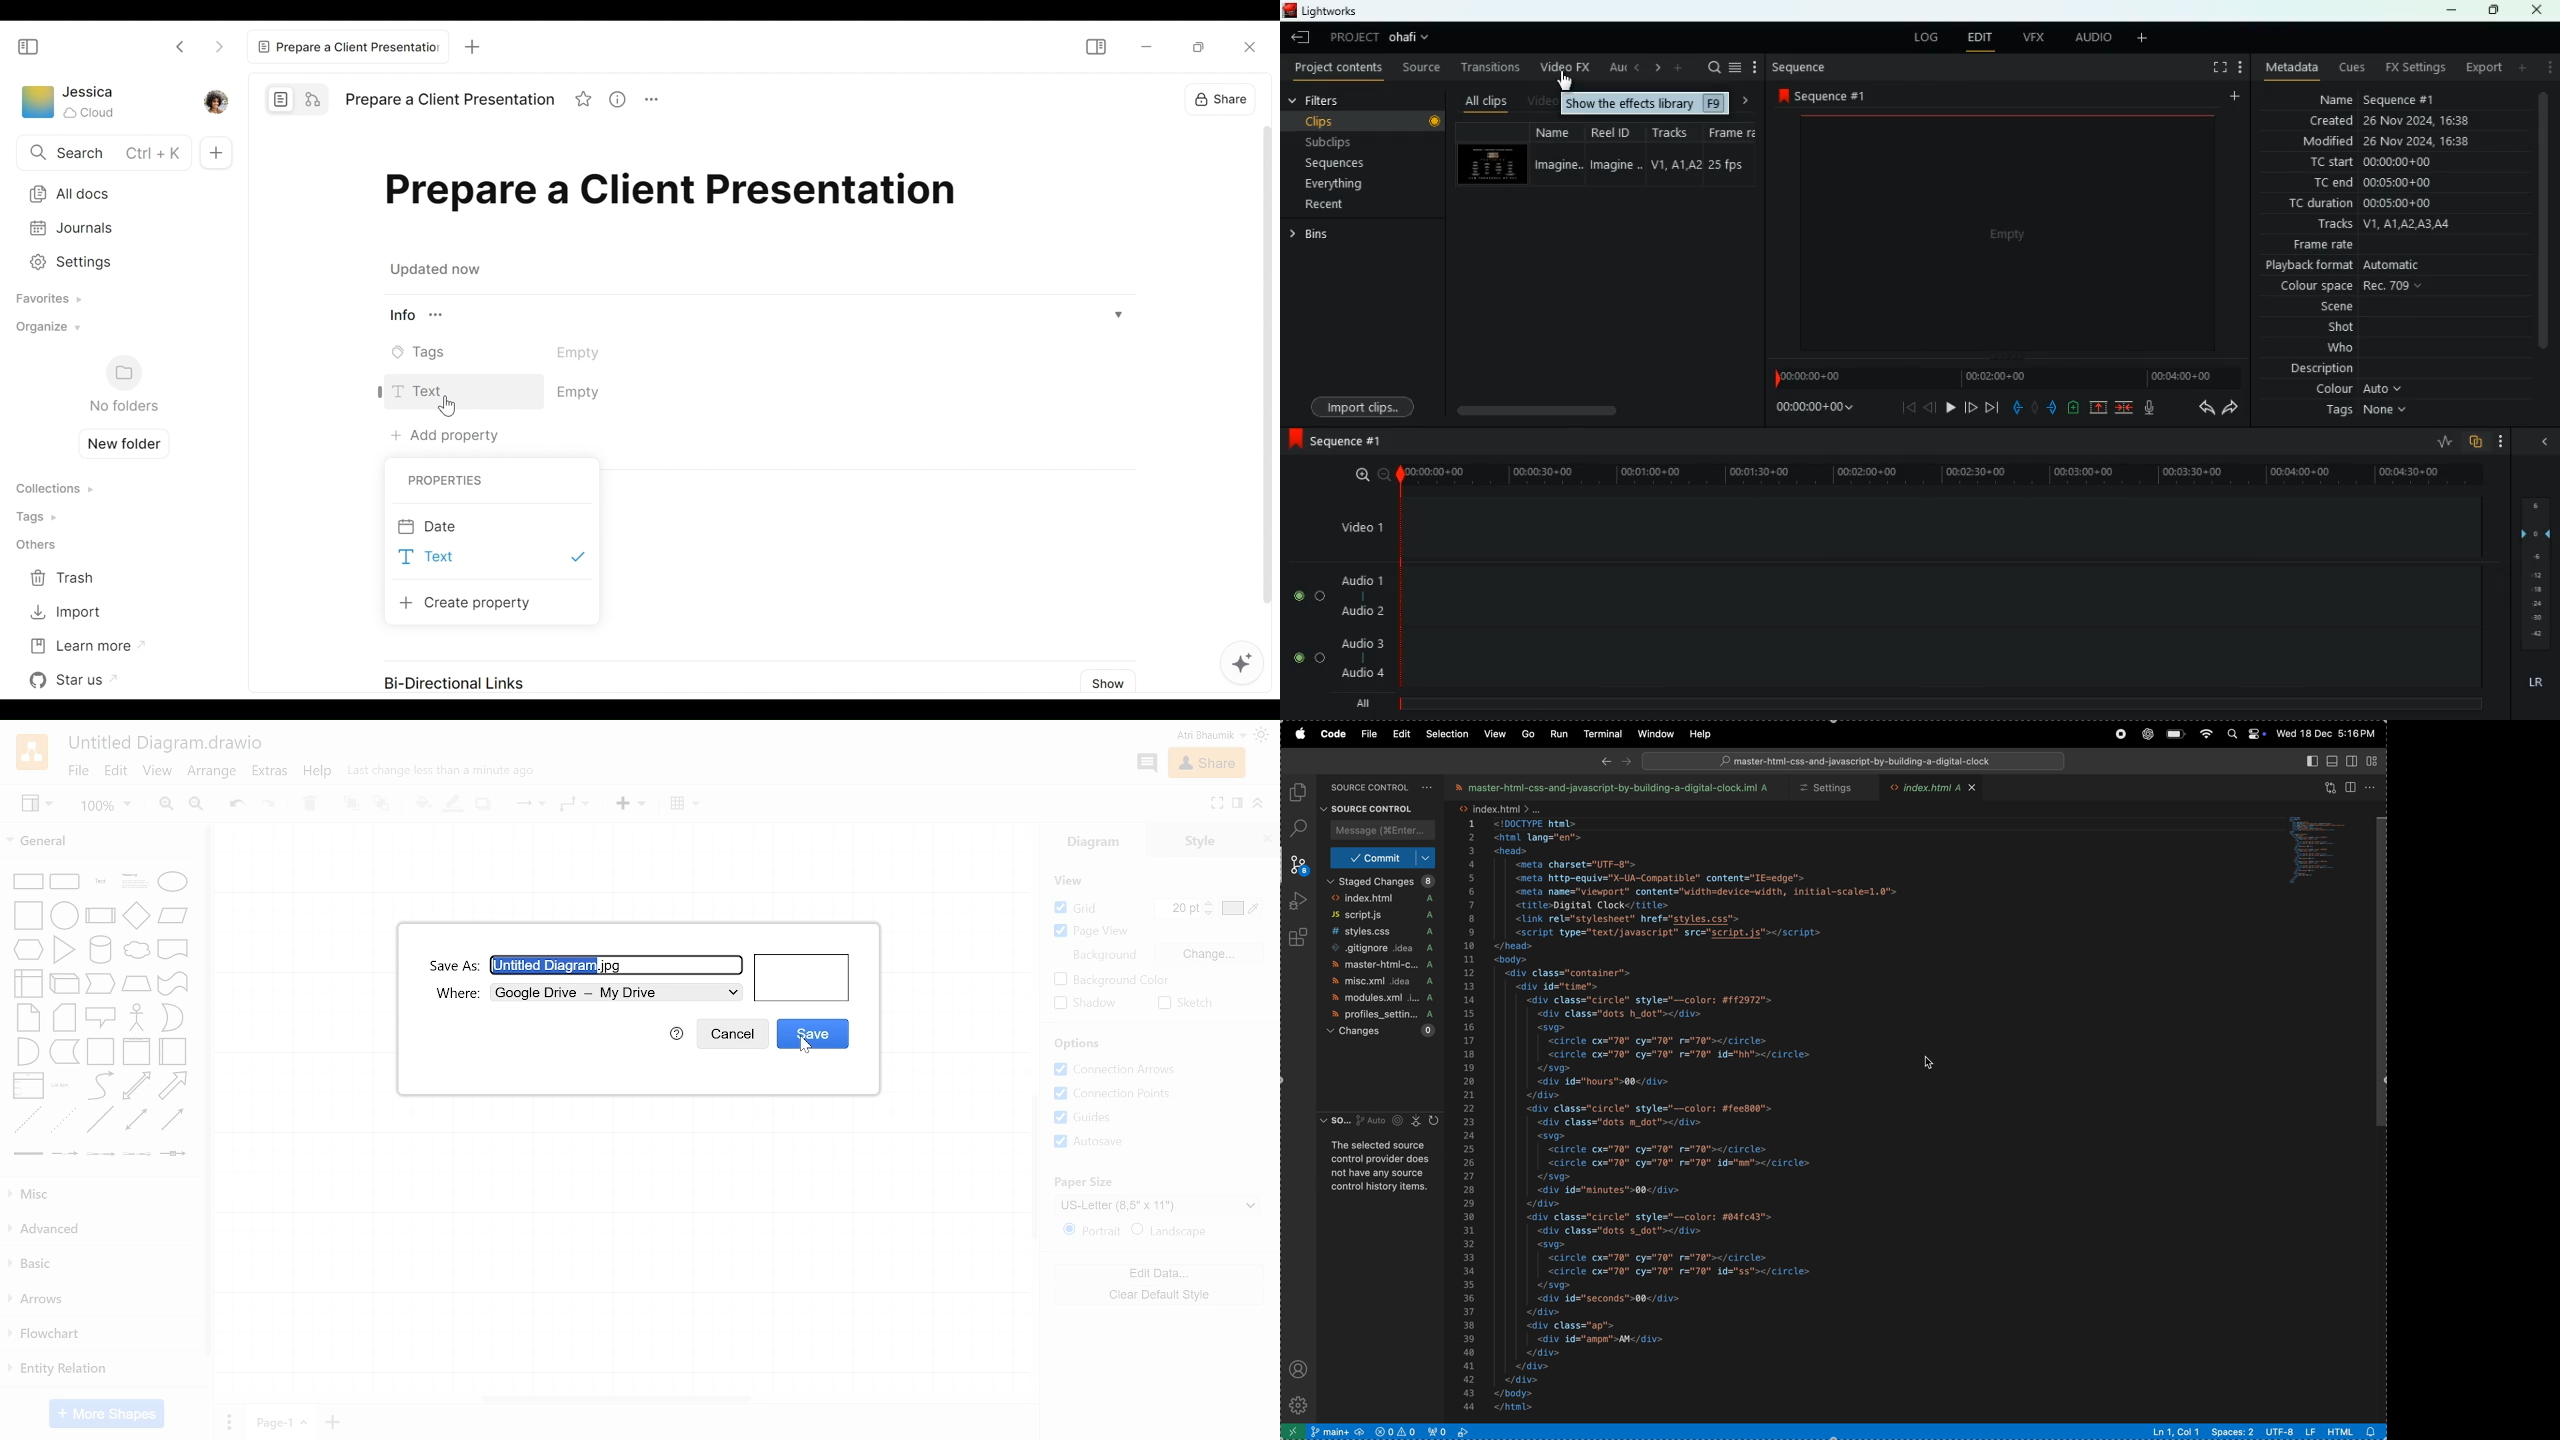 The image size is (2576, 1456). I want to click on zoom, so click(1358, 475).